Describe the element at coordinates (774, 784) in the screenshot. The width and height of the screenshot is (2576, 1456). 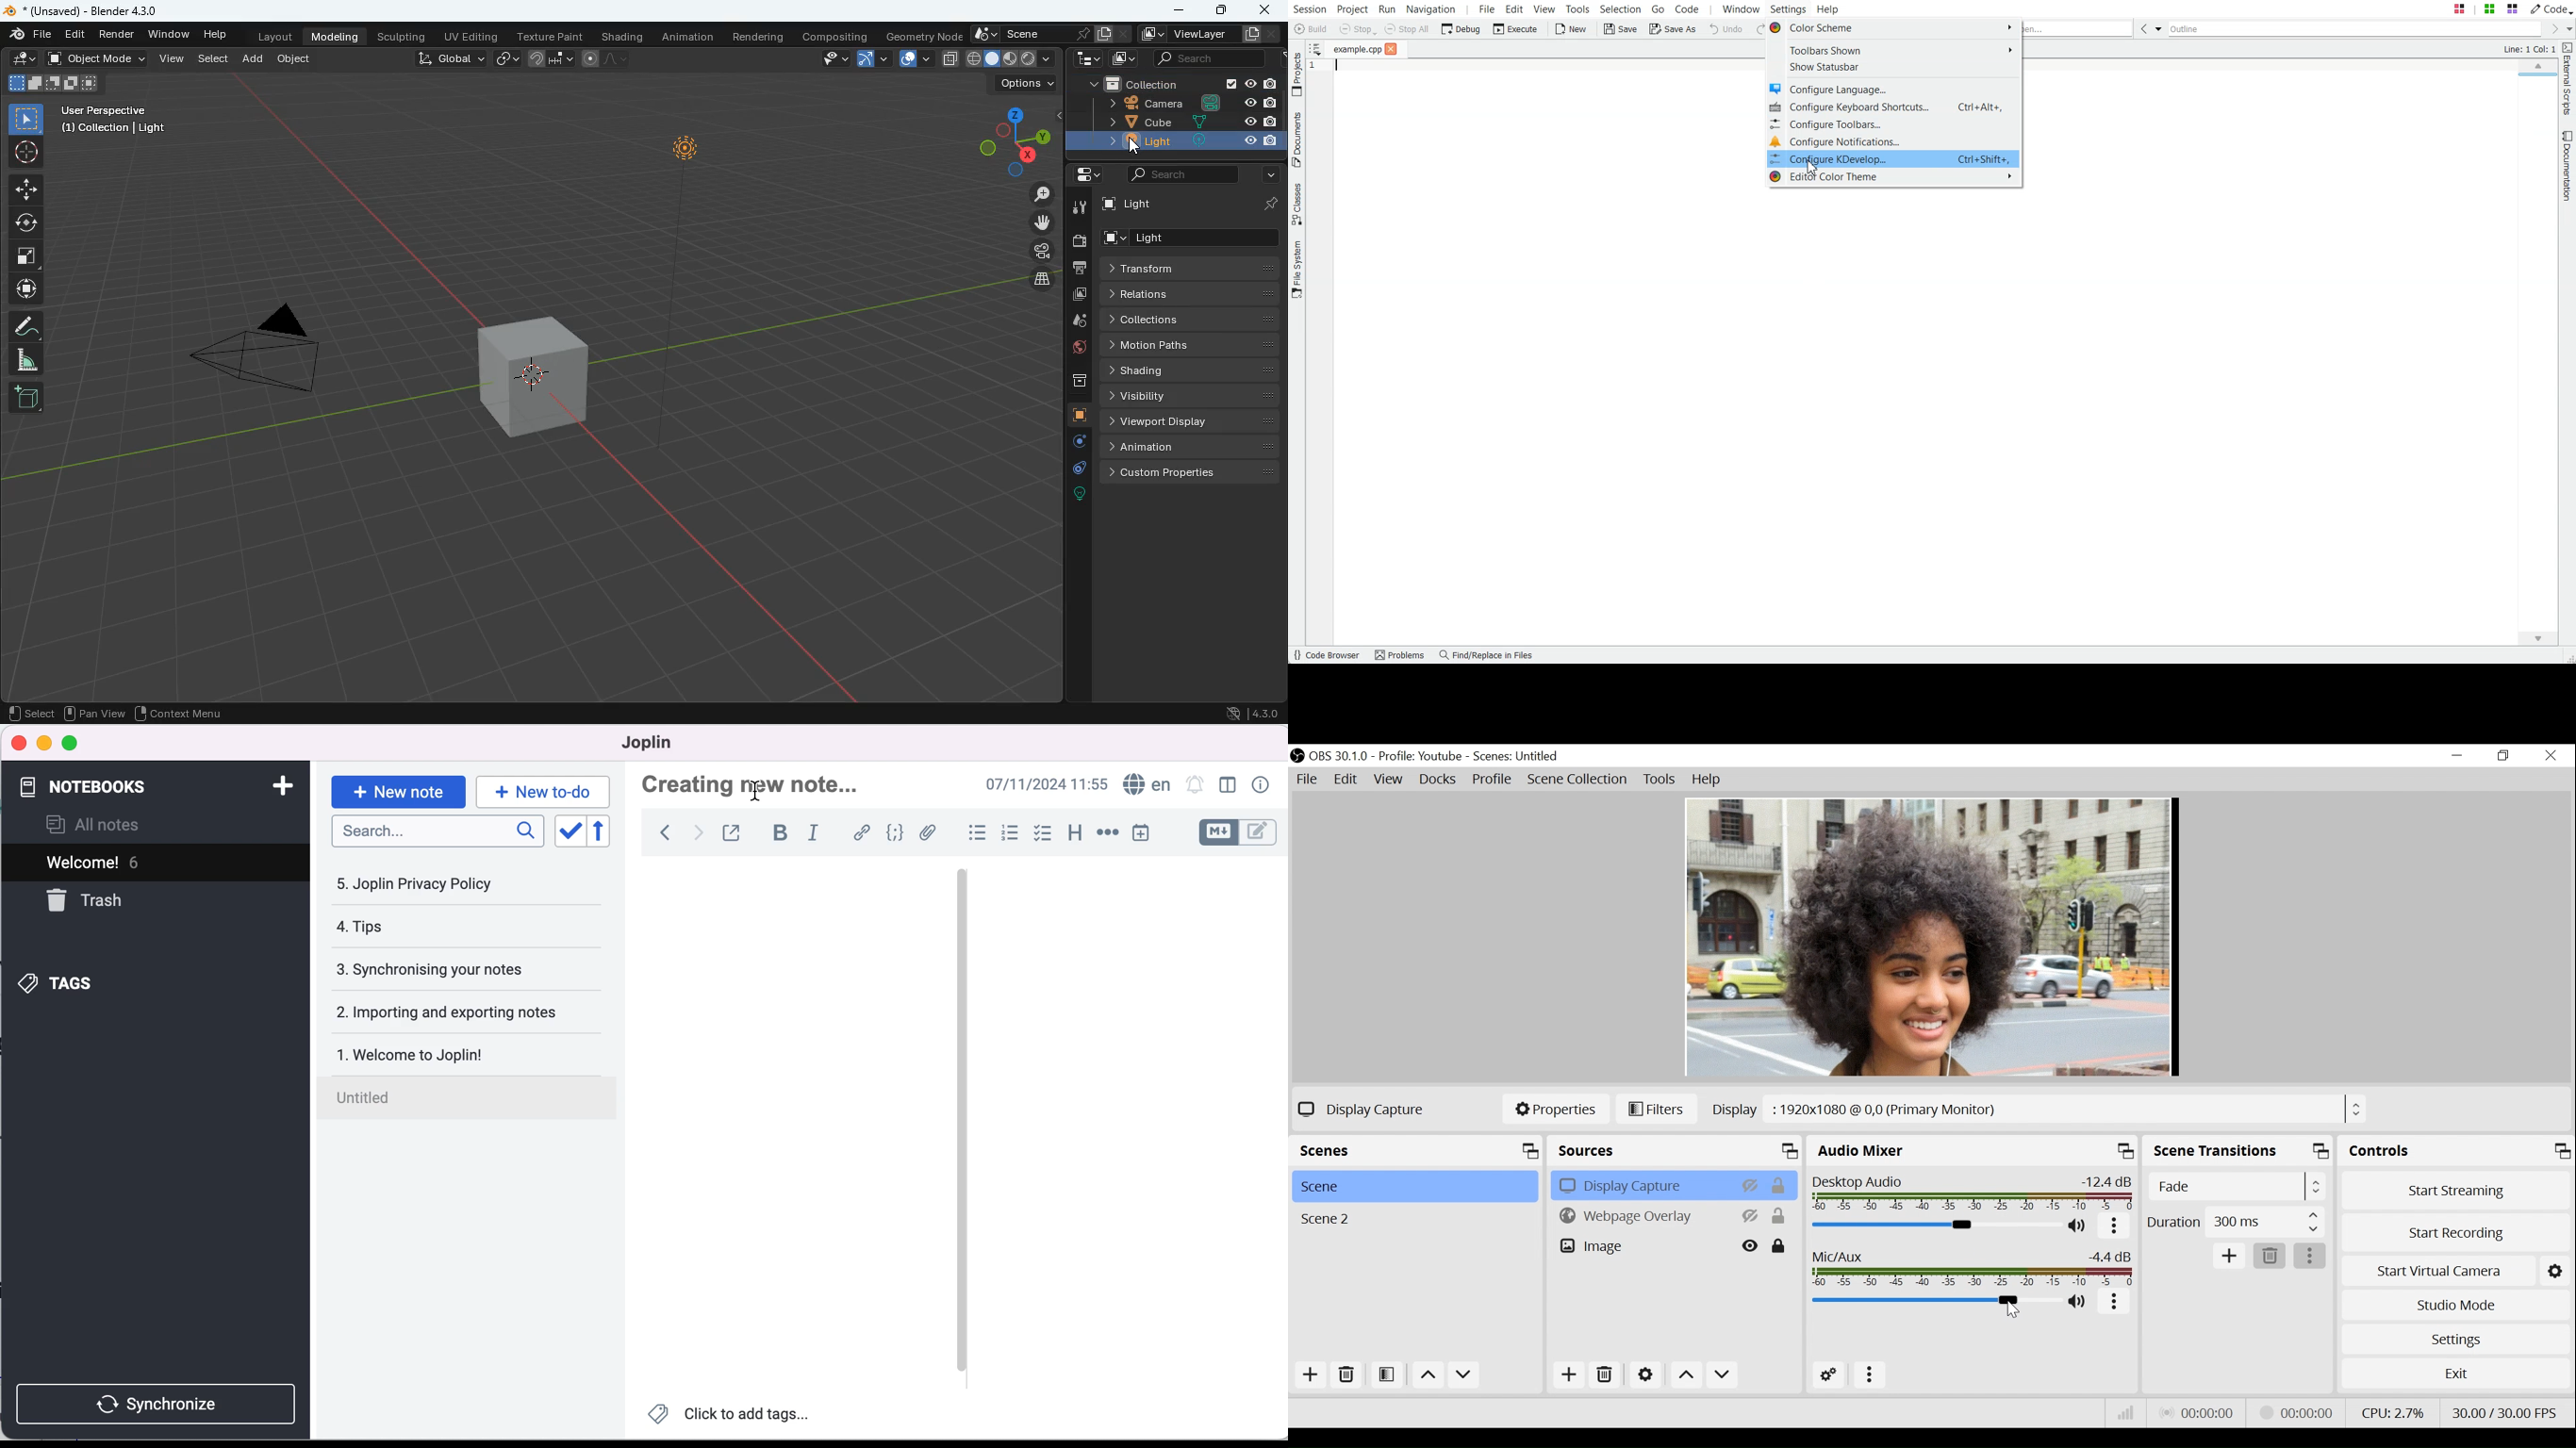
I see `creating new note` at that location.